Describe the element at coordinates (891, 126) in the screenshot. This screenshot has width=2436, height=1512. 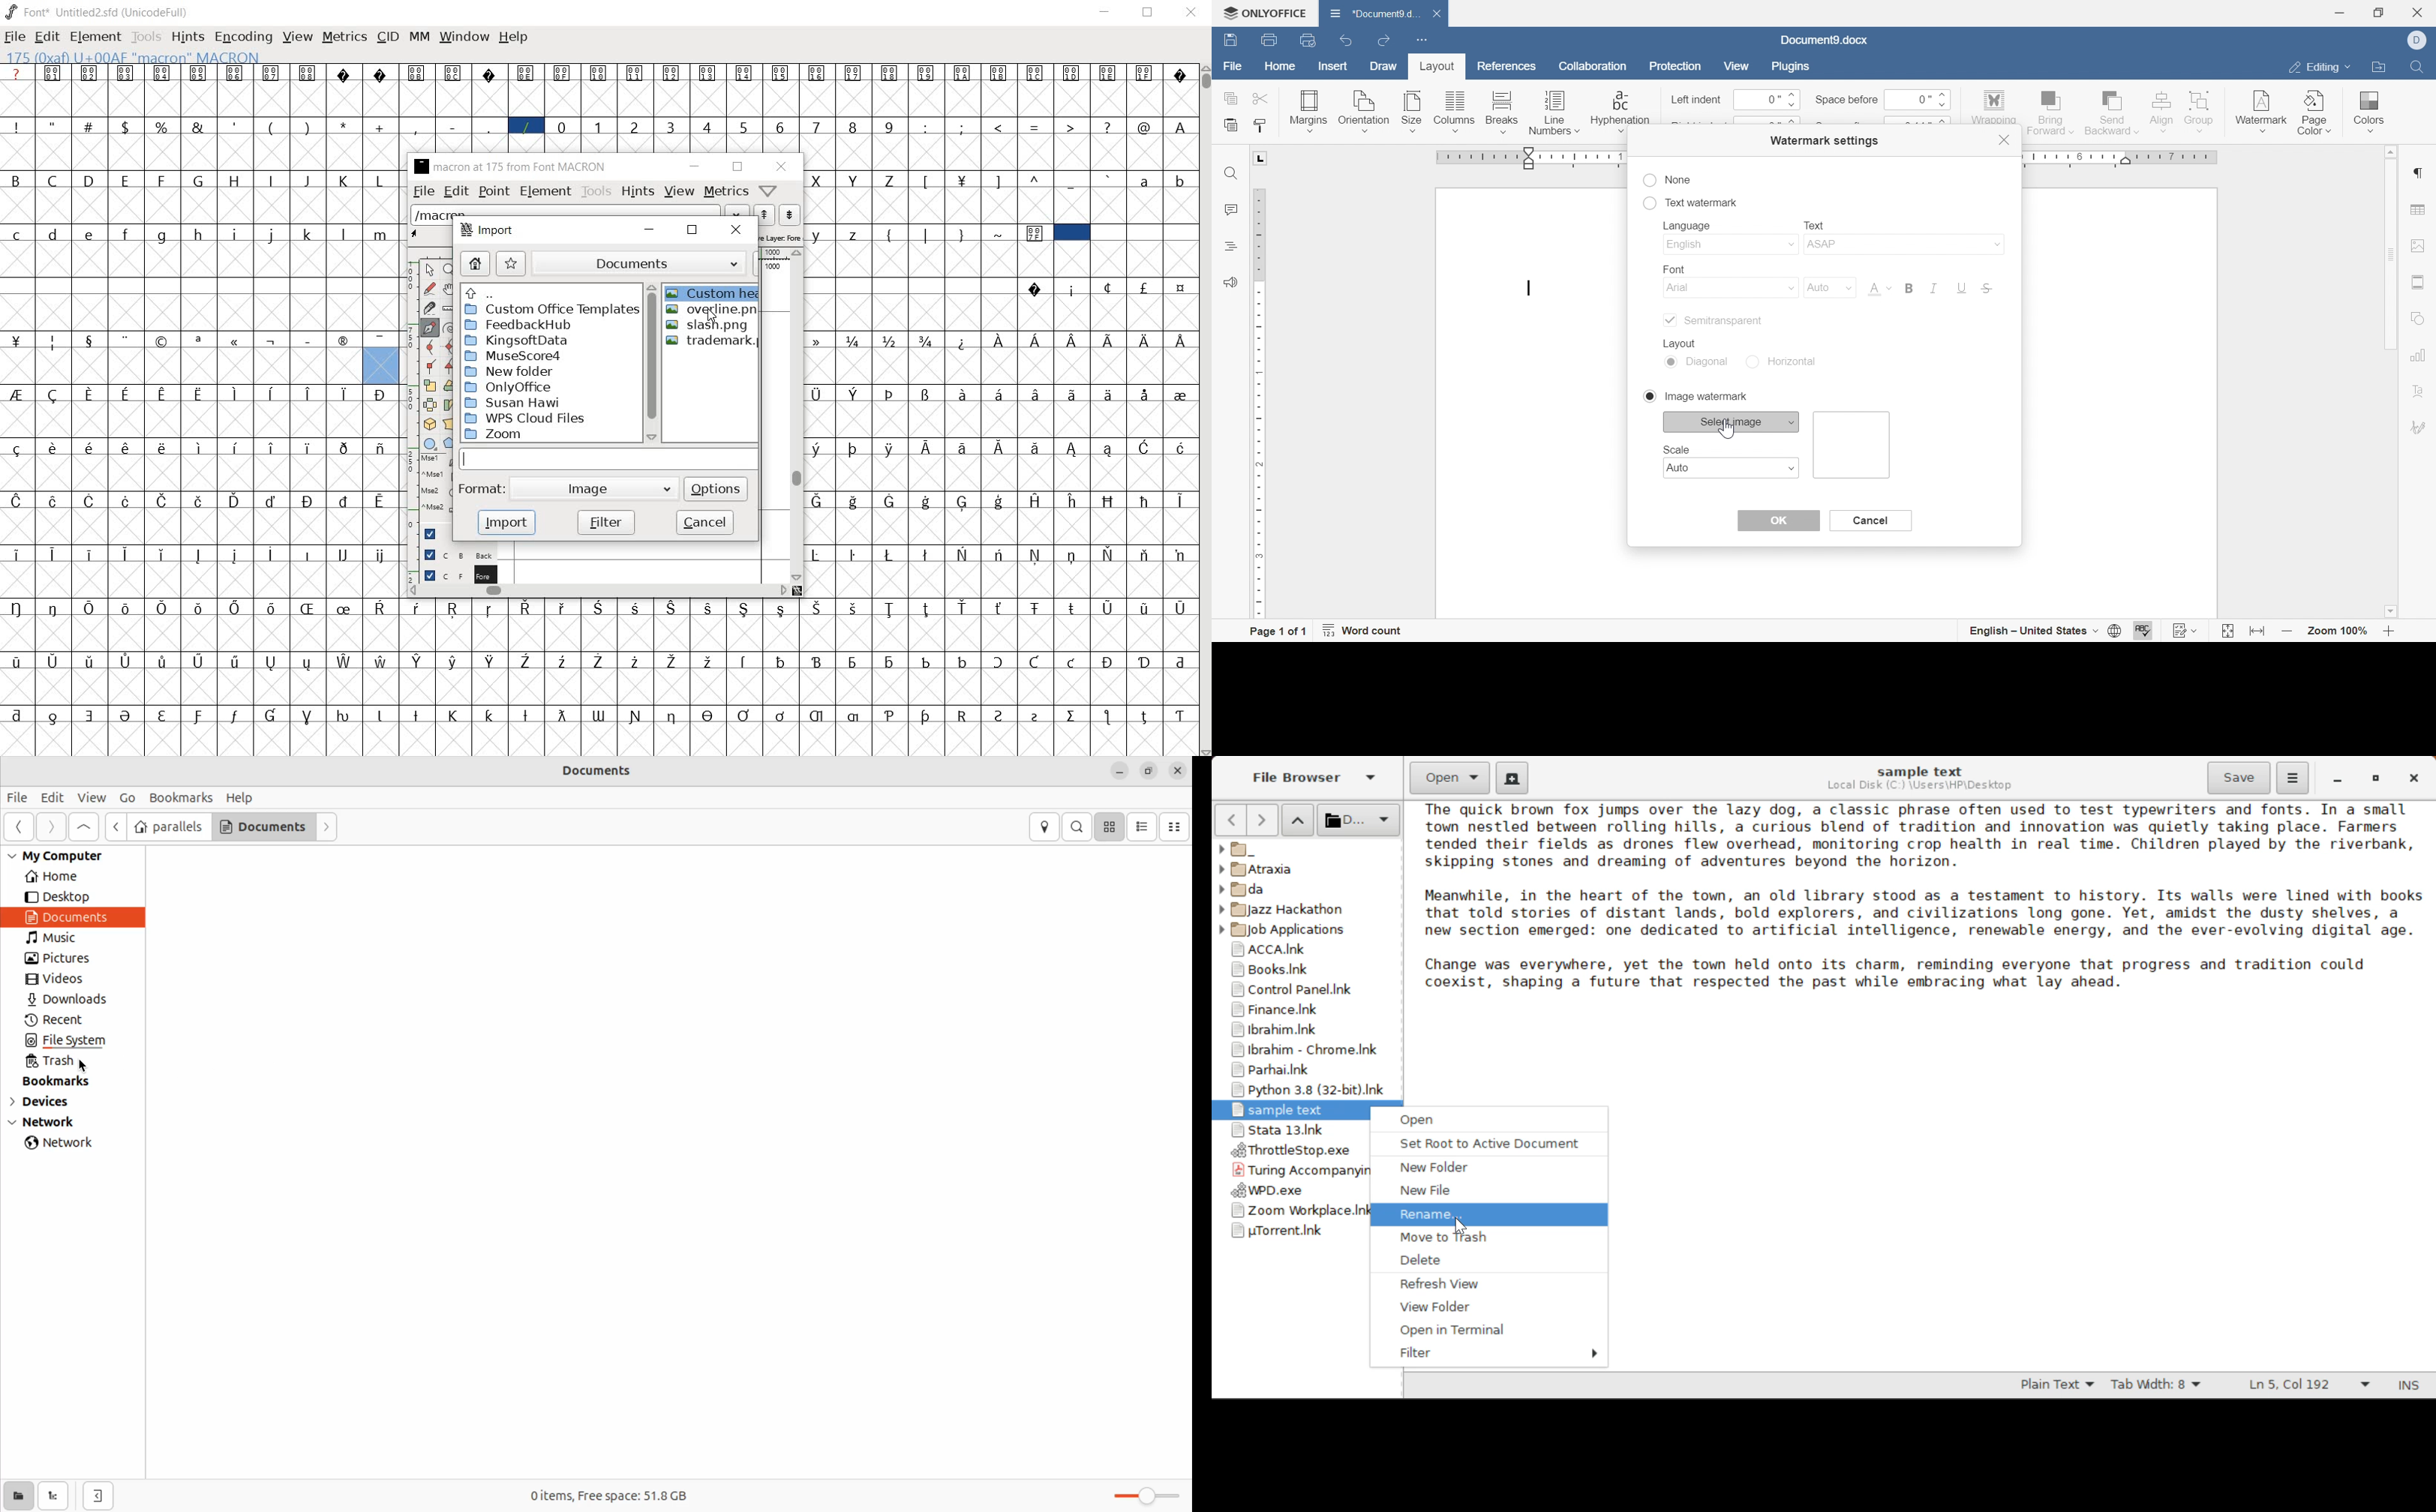
I see `9` at that location.